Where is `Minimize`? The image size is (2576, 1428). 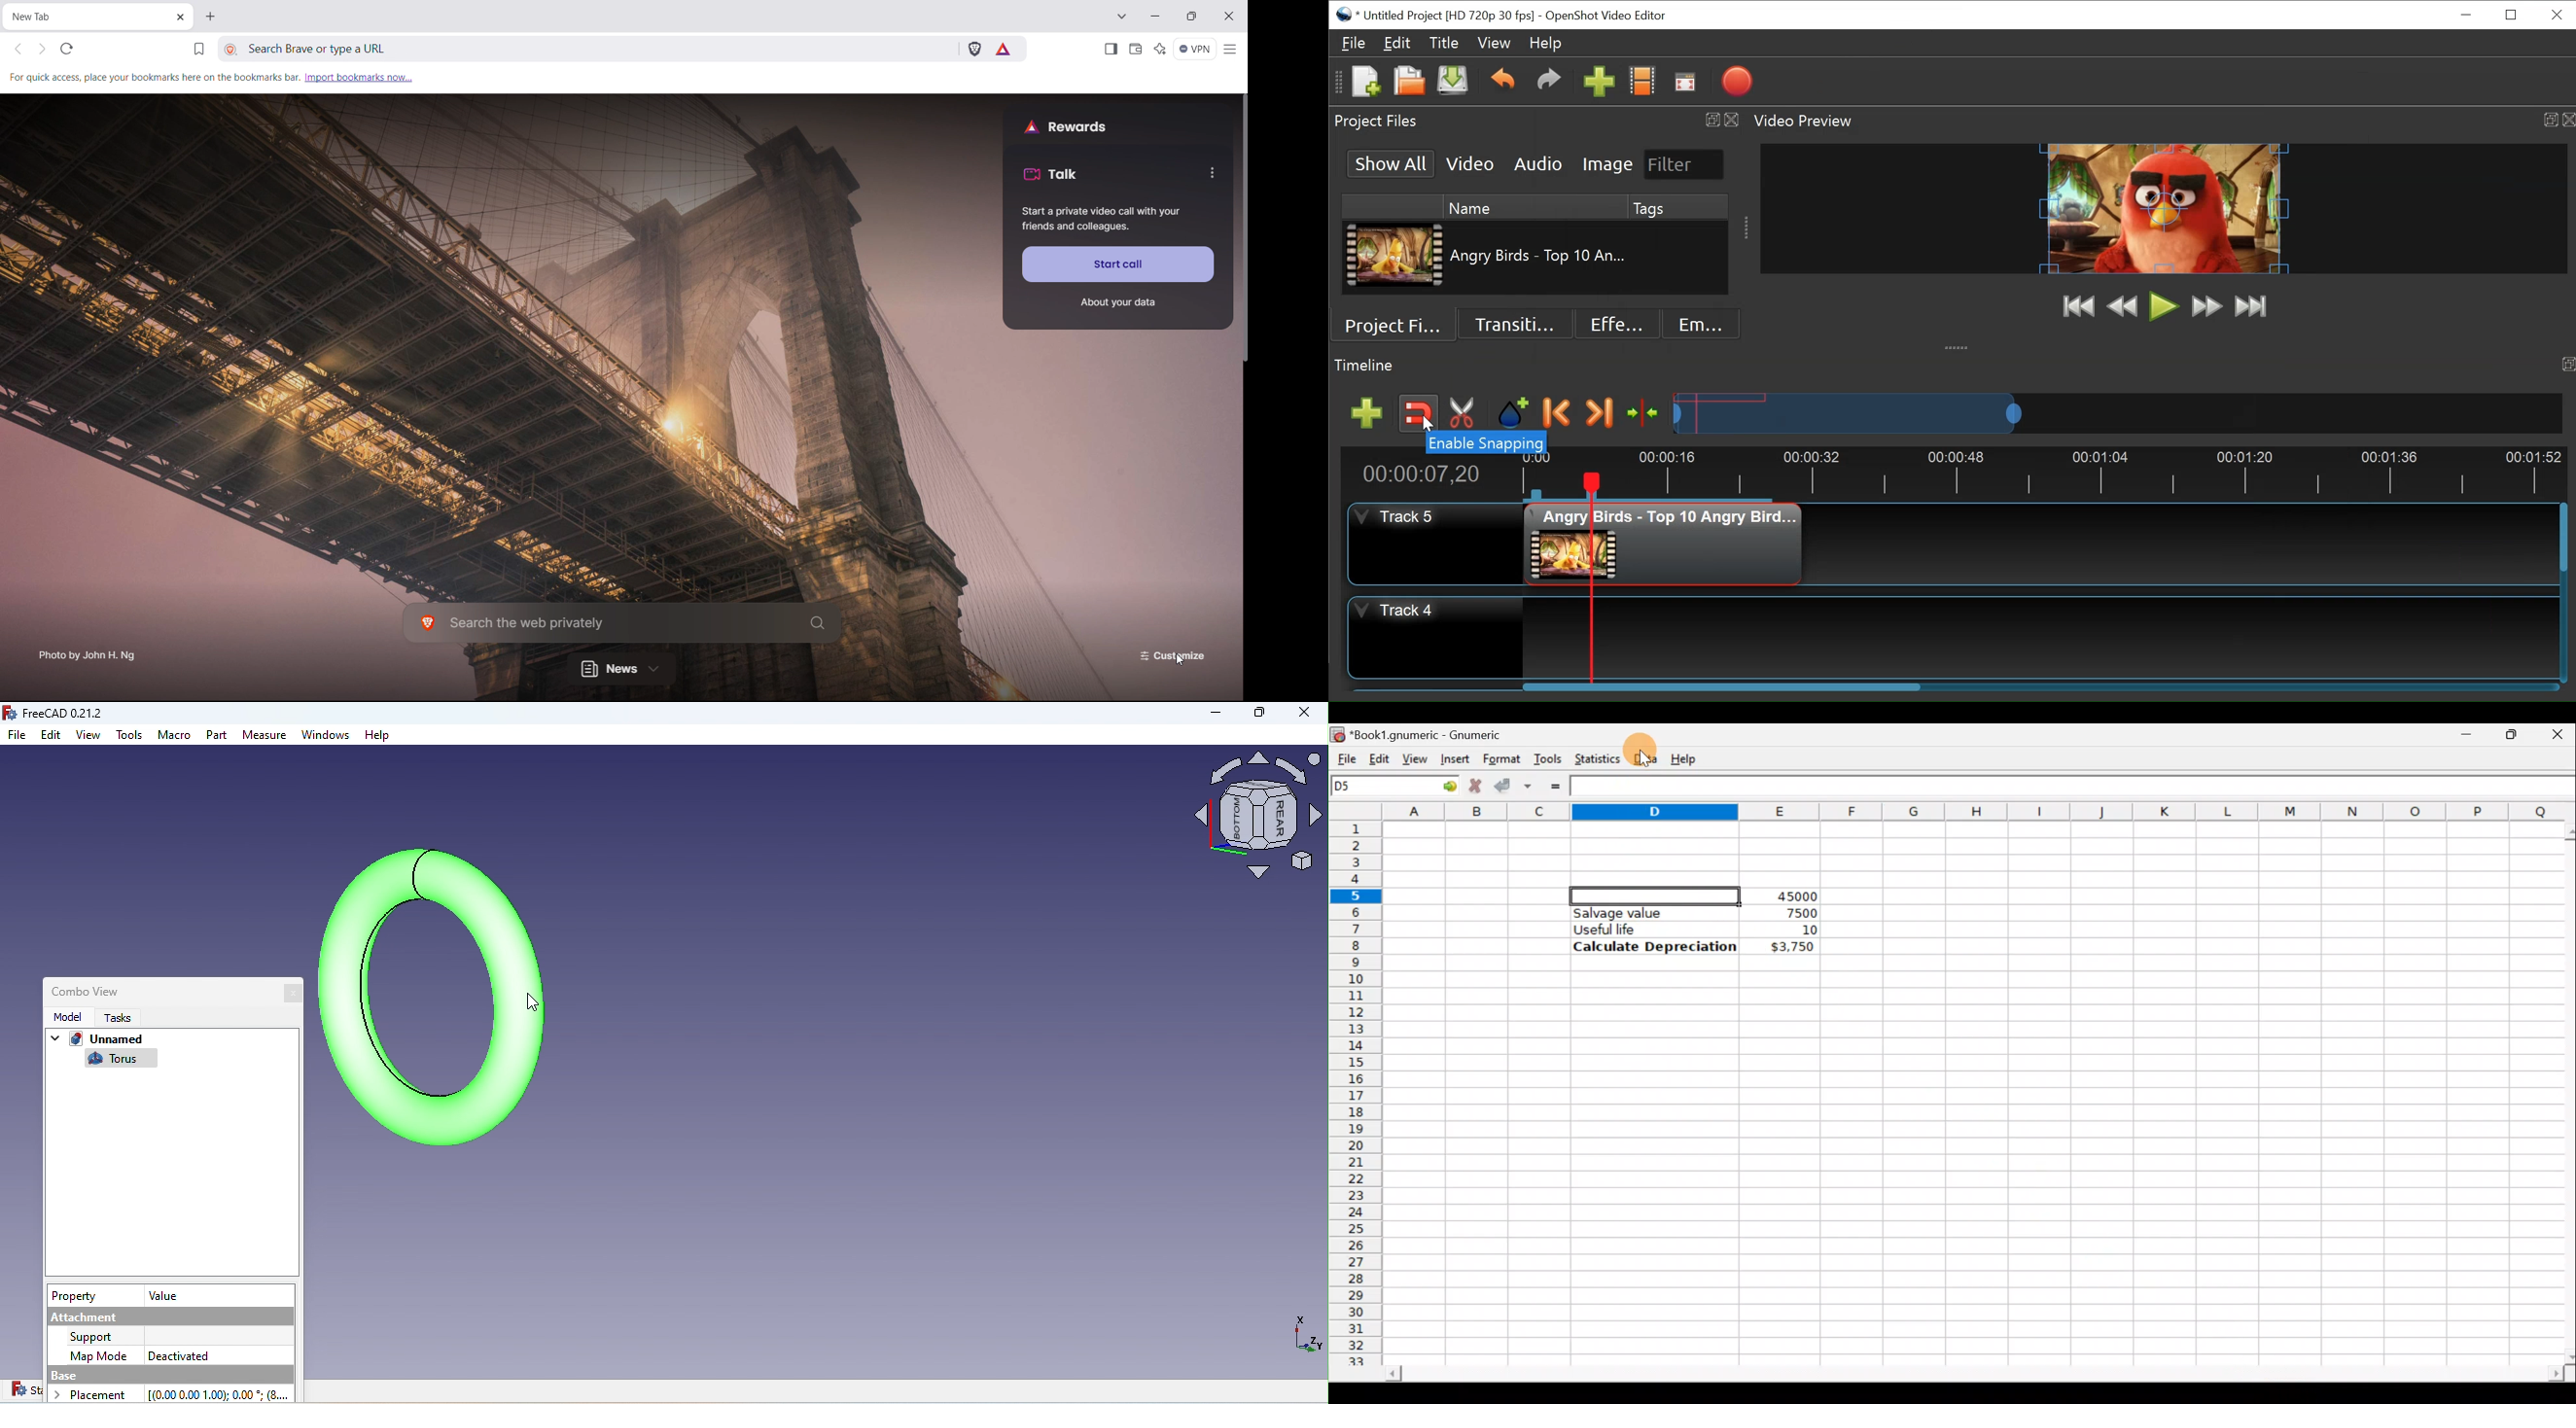 Minimize is located at coordinates (2470, 731).